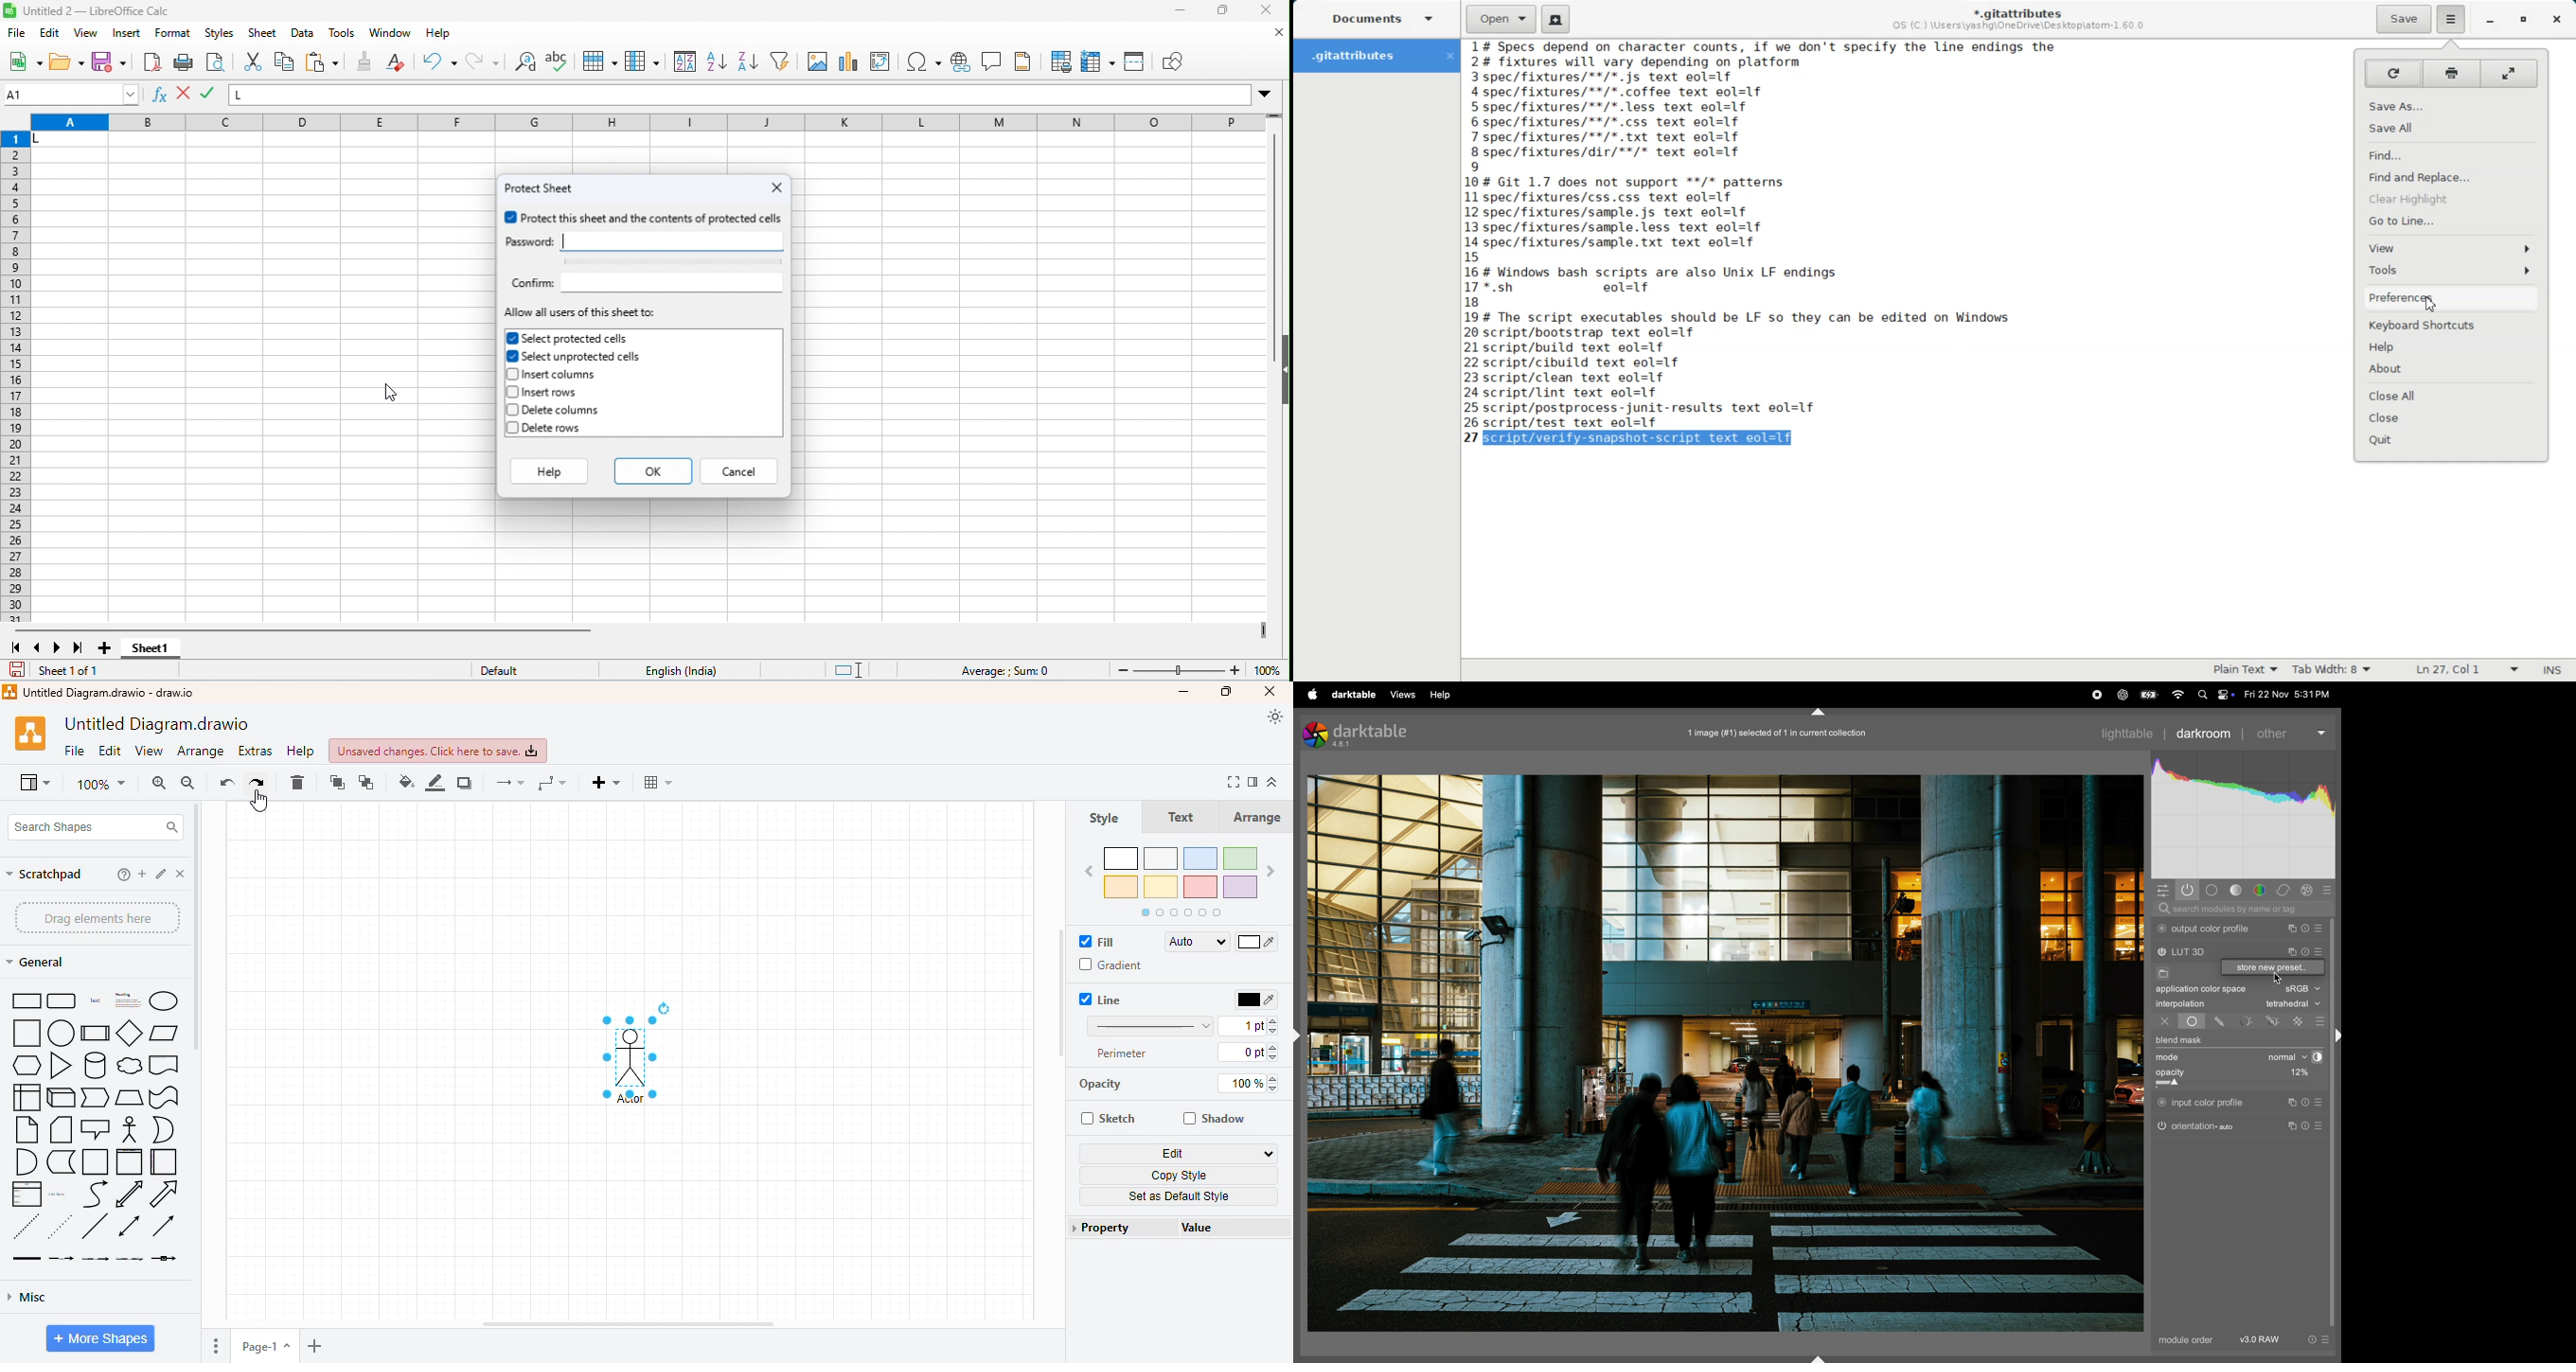 The height and width of the screenshot is (1372, 2576). I want to click on sort descending, so click(747, 61).